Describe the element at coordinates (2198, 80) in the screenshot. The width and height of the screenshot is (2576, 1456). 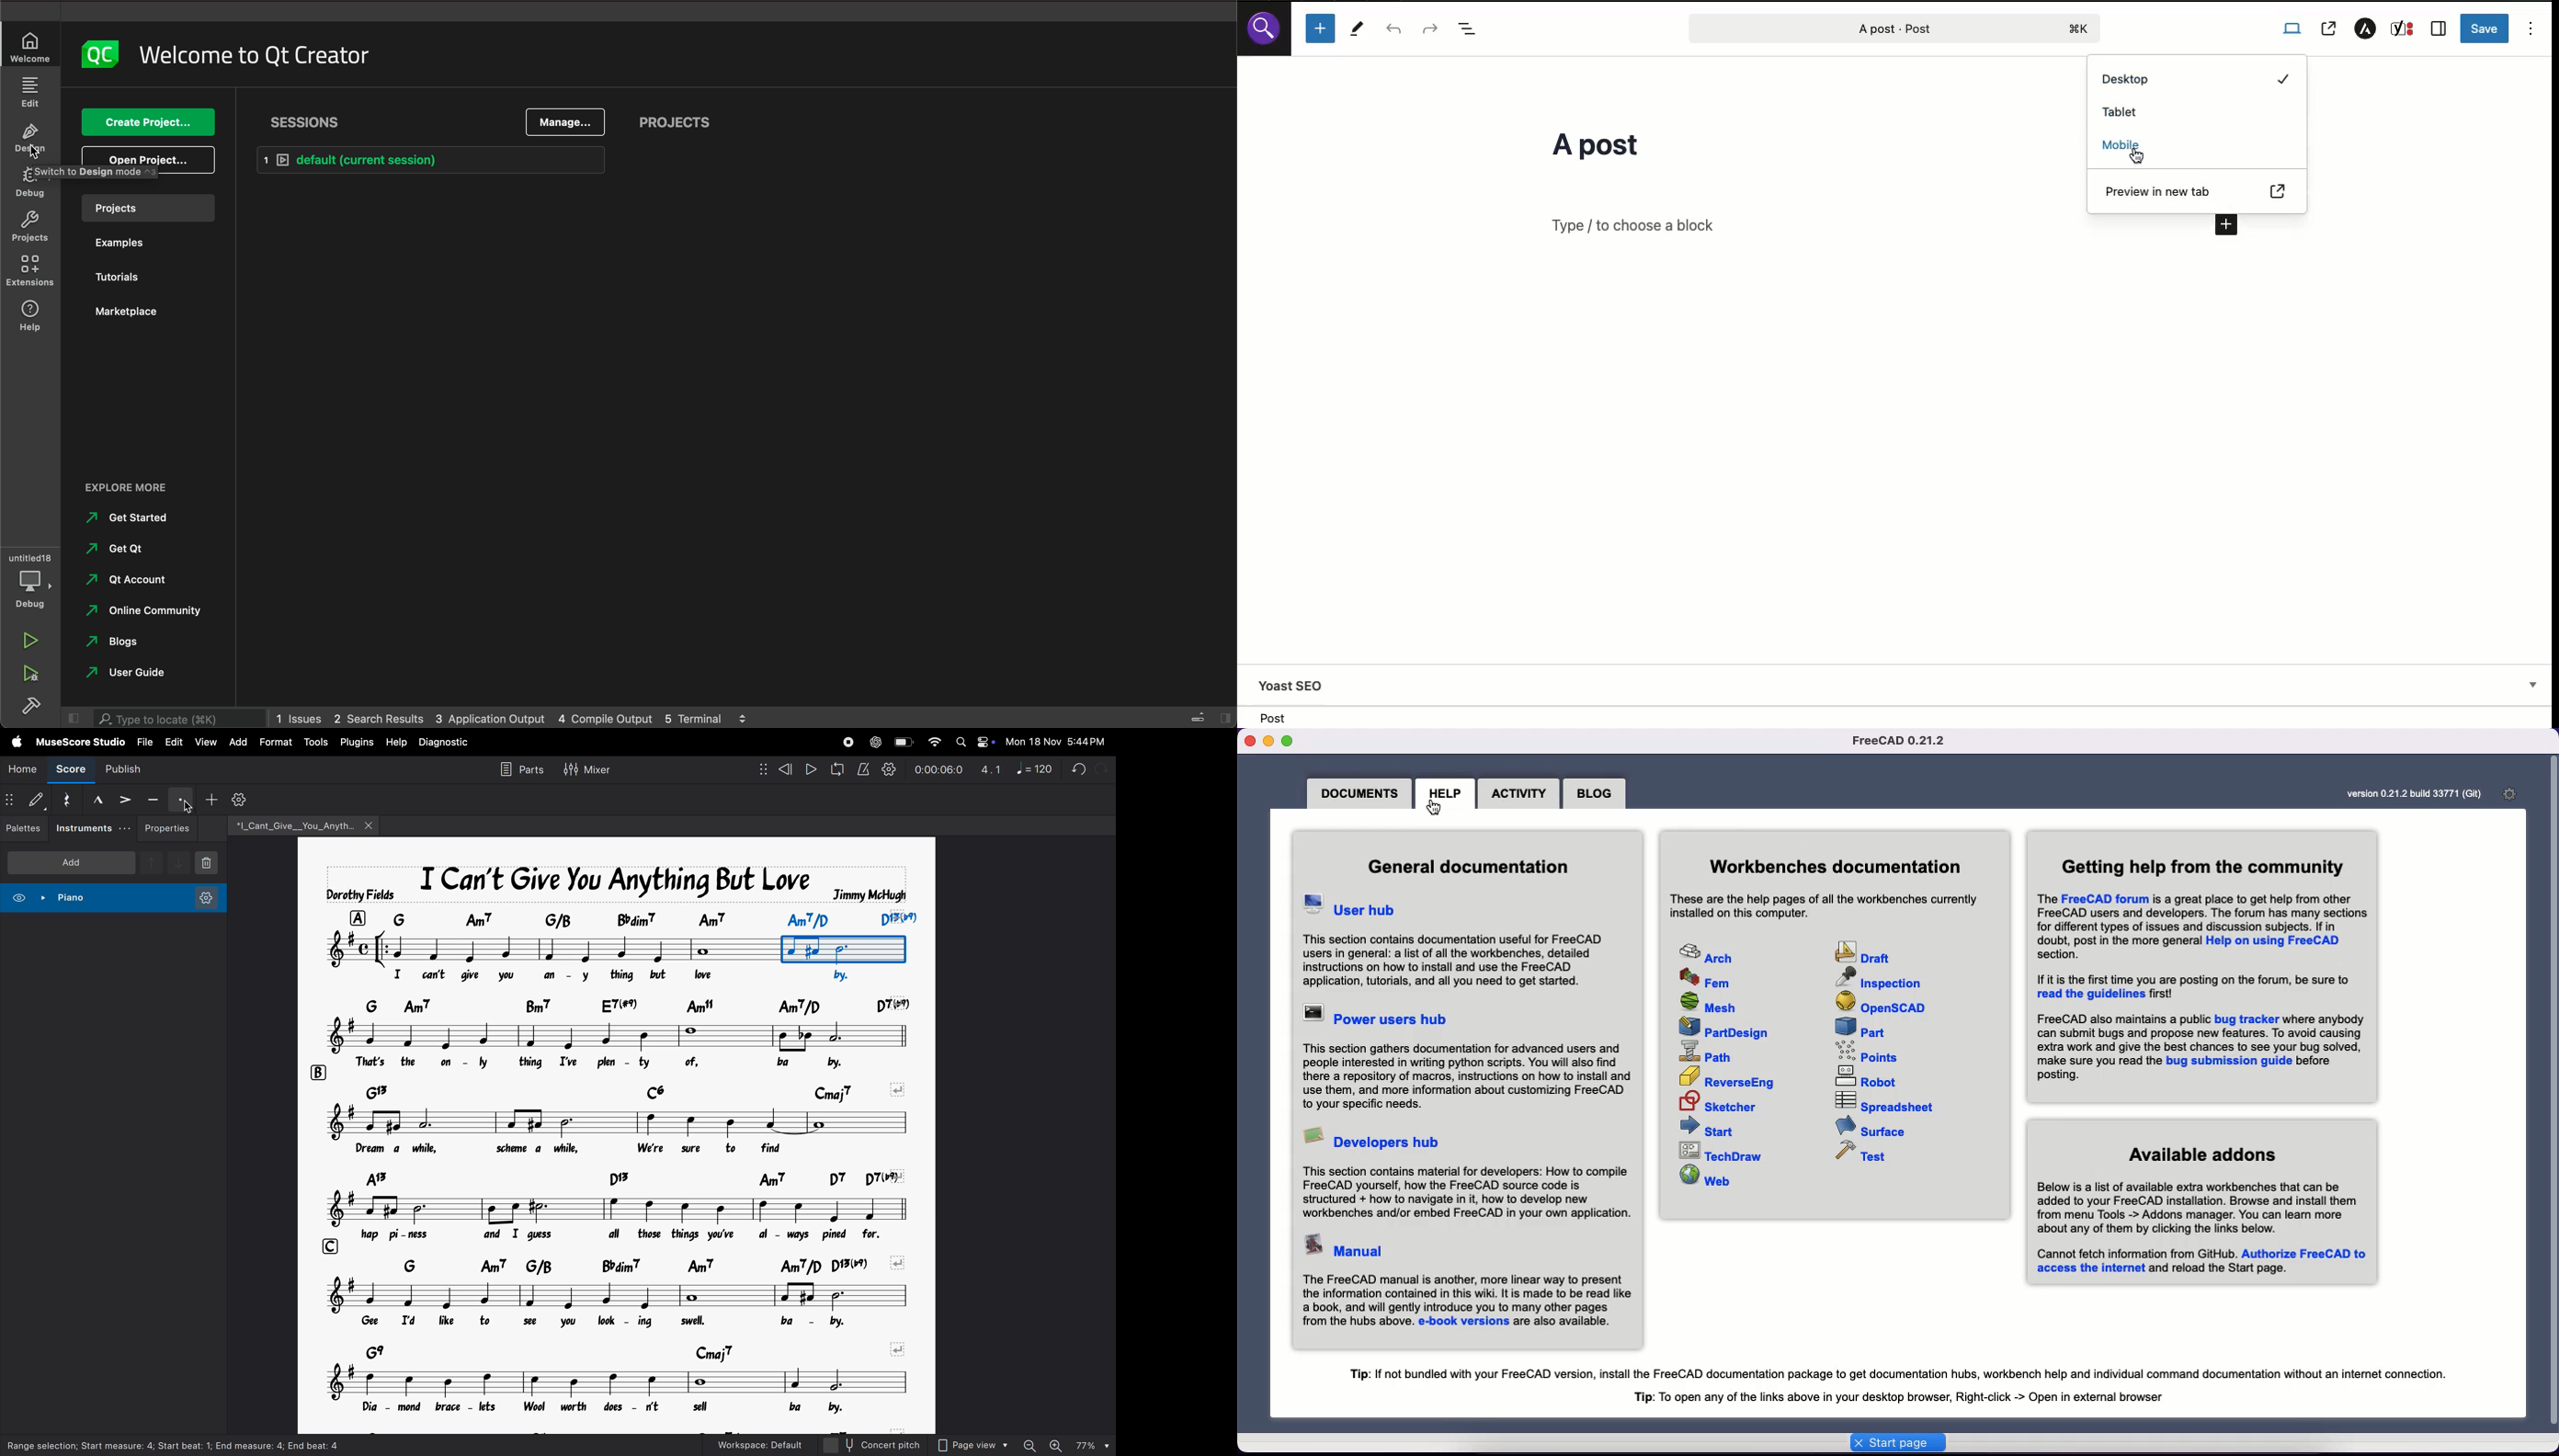
I see `Desktop` at that location.